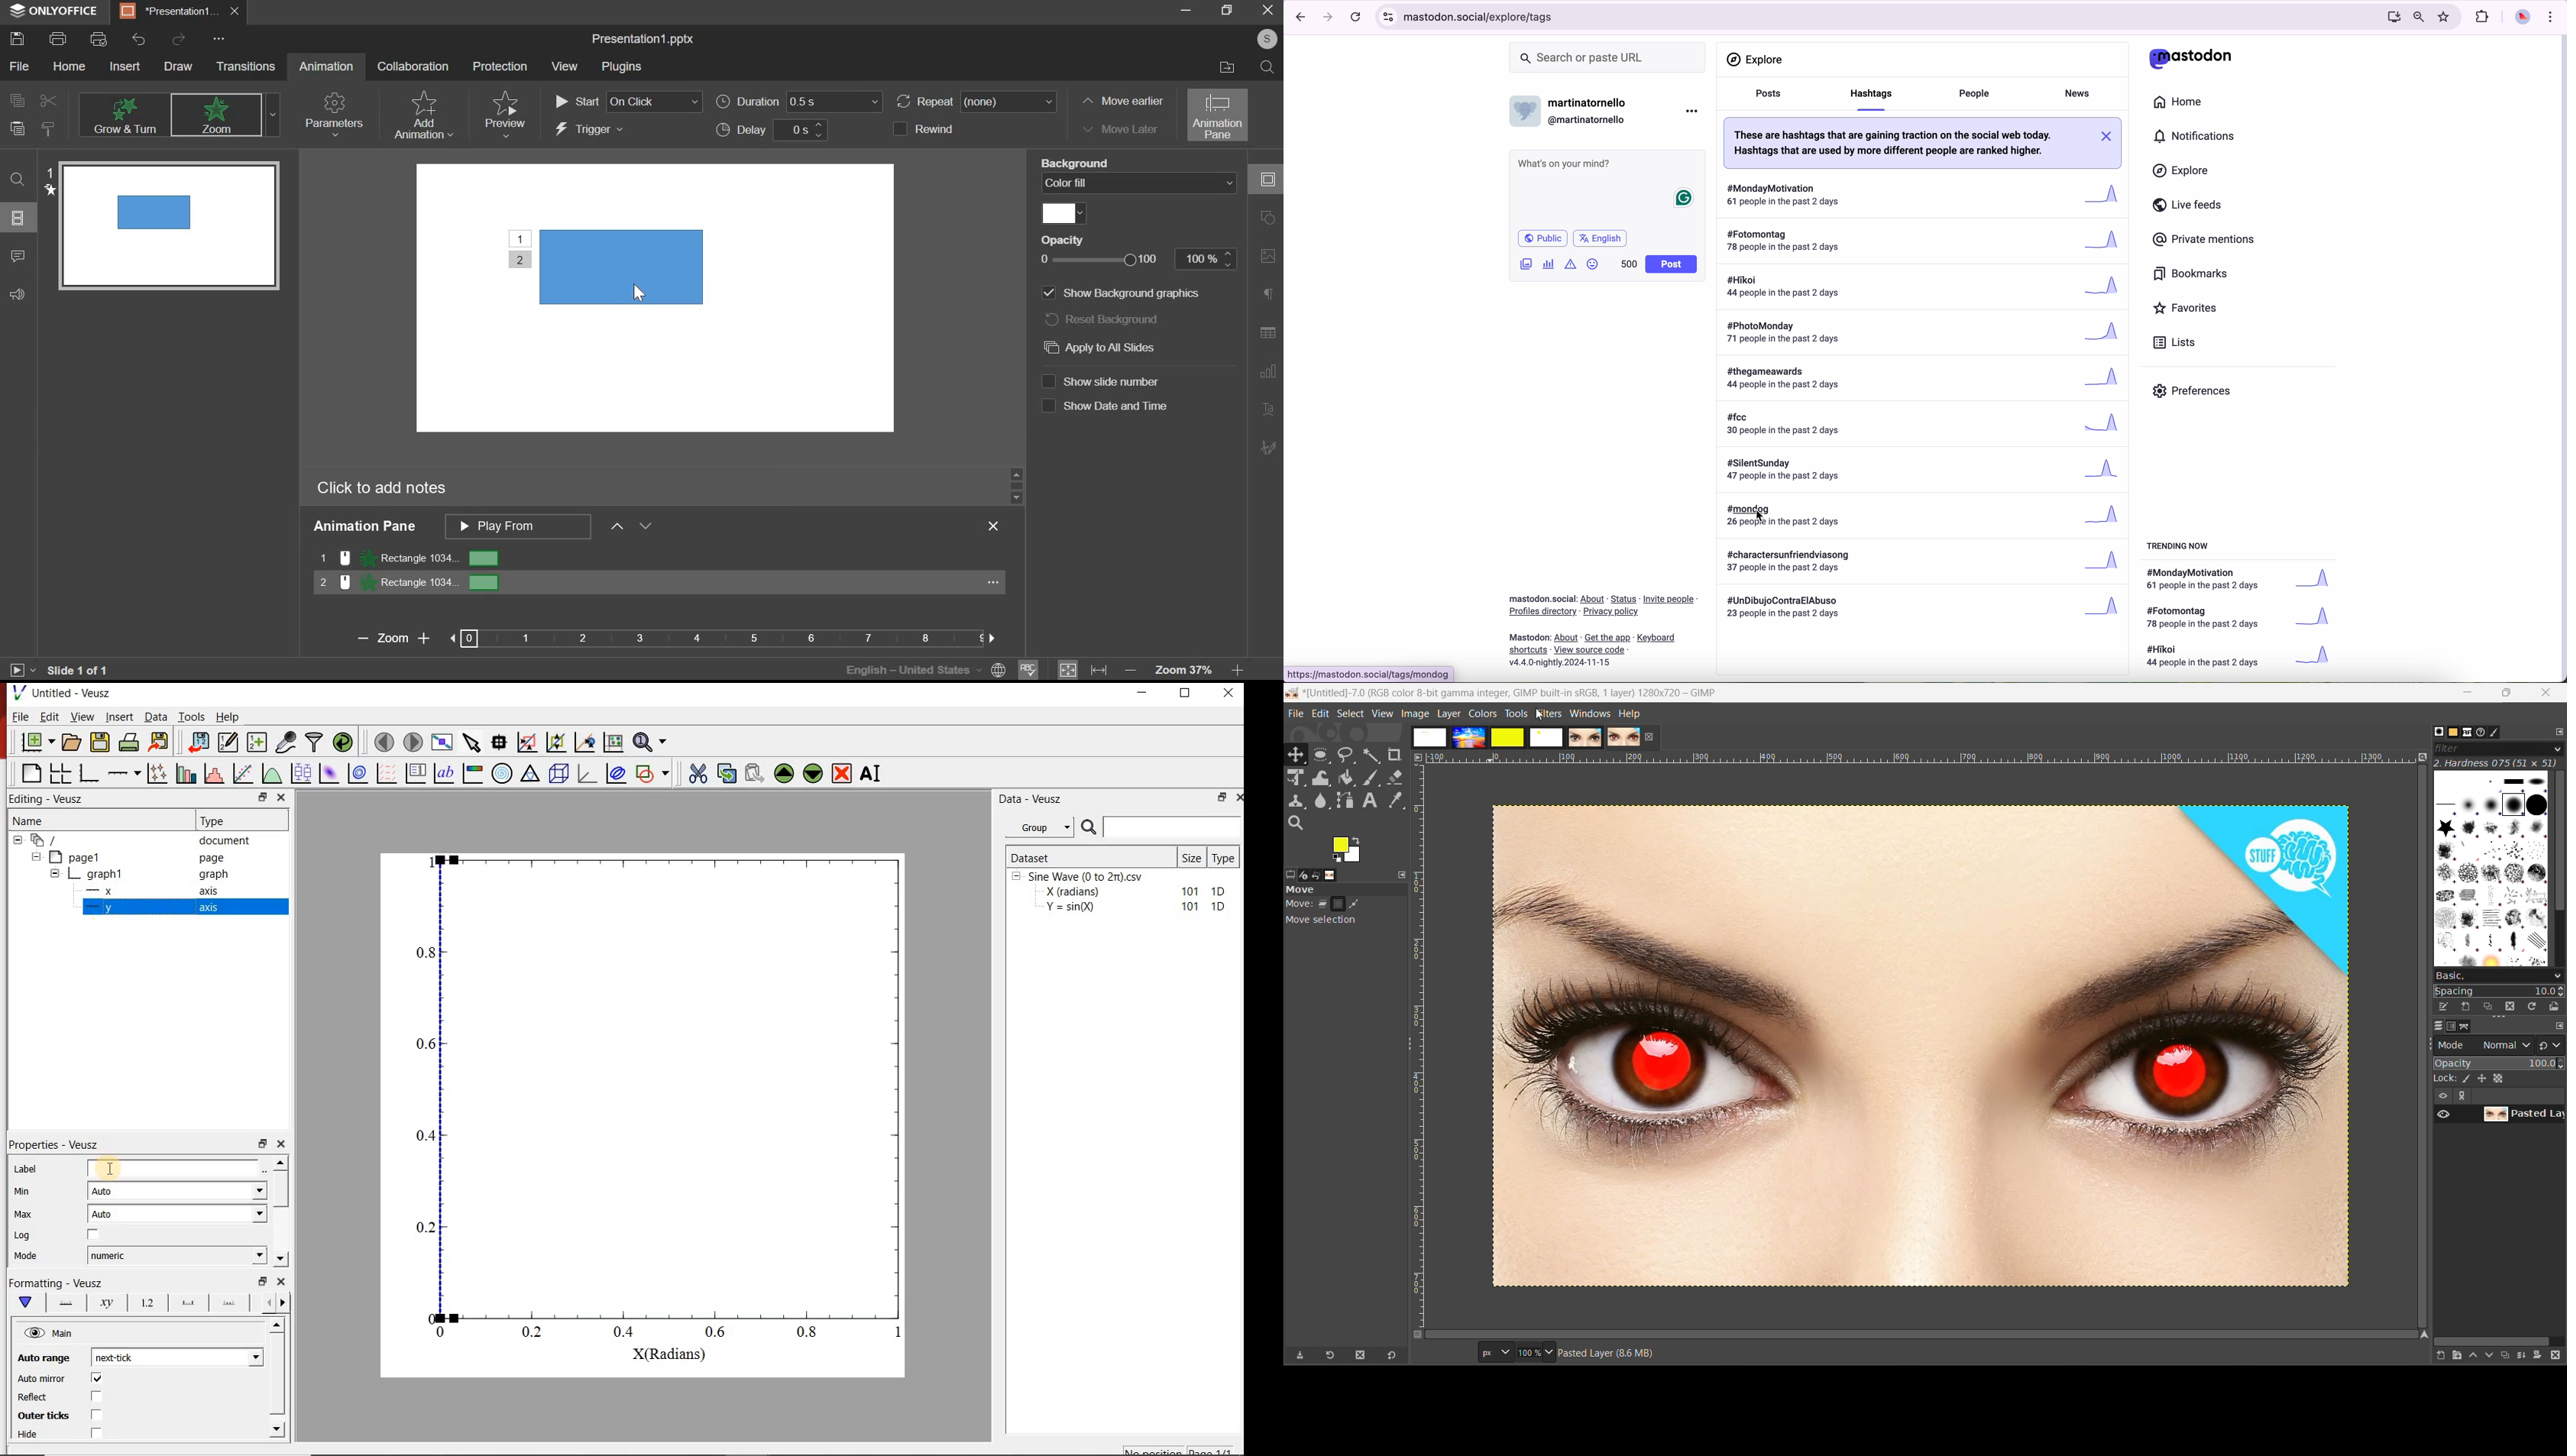 This screenshot has height=1456, width=2576. I want to click on preferences, so click(2193, 392).